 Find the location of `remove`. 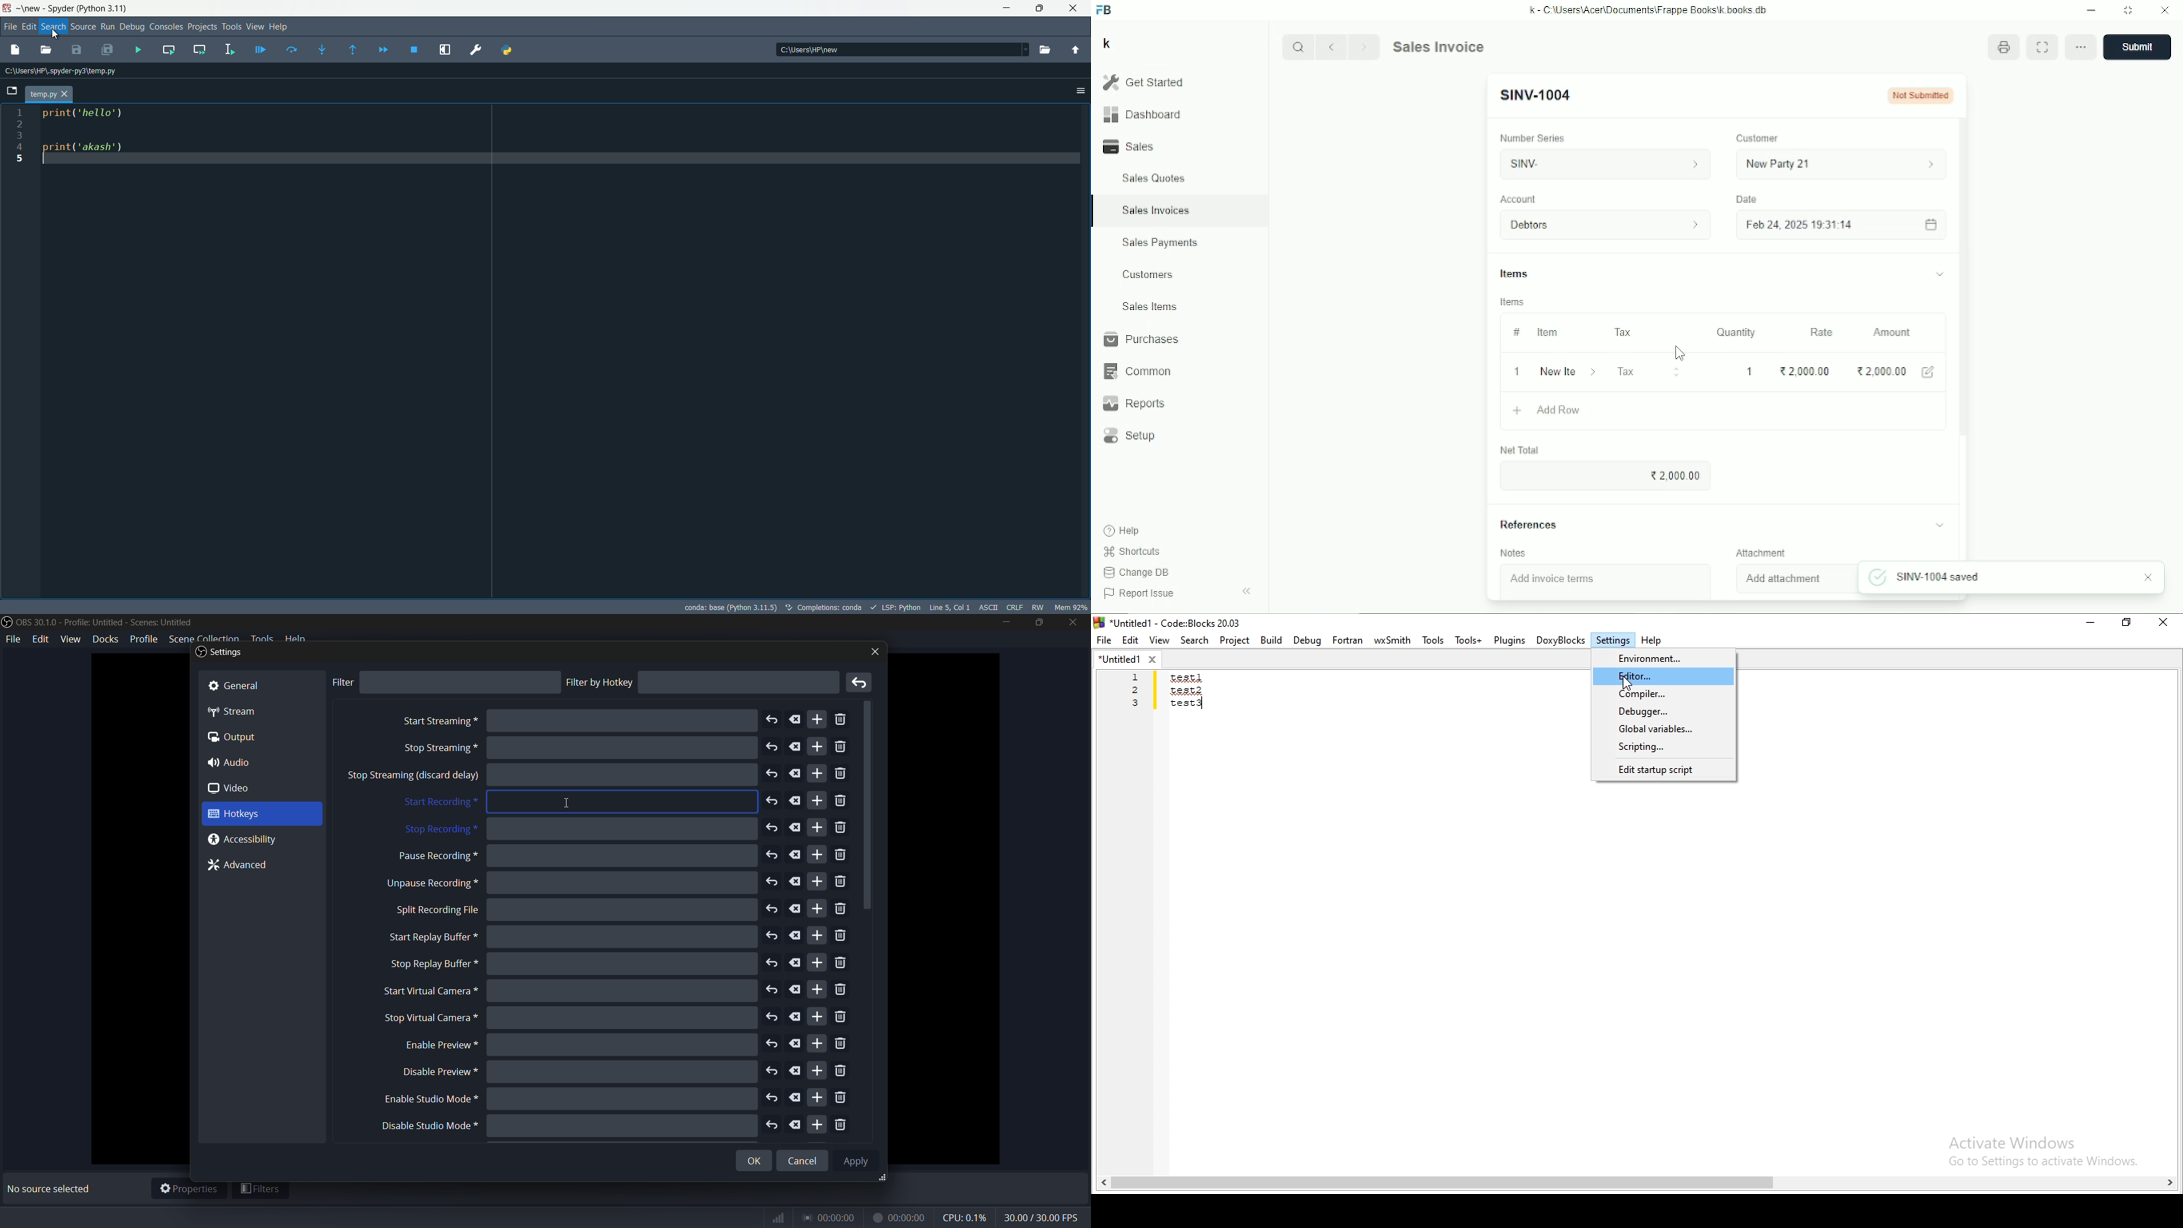

remove is located at coordinates (861, 683).